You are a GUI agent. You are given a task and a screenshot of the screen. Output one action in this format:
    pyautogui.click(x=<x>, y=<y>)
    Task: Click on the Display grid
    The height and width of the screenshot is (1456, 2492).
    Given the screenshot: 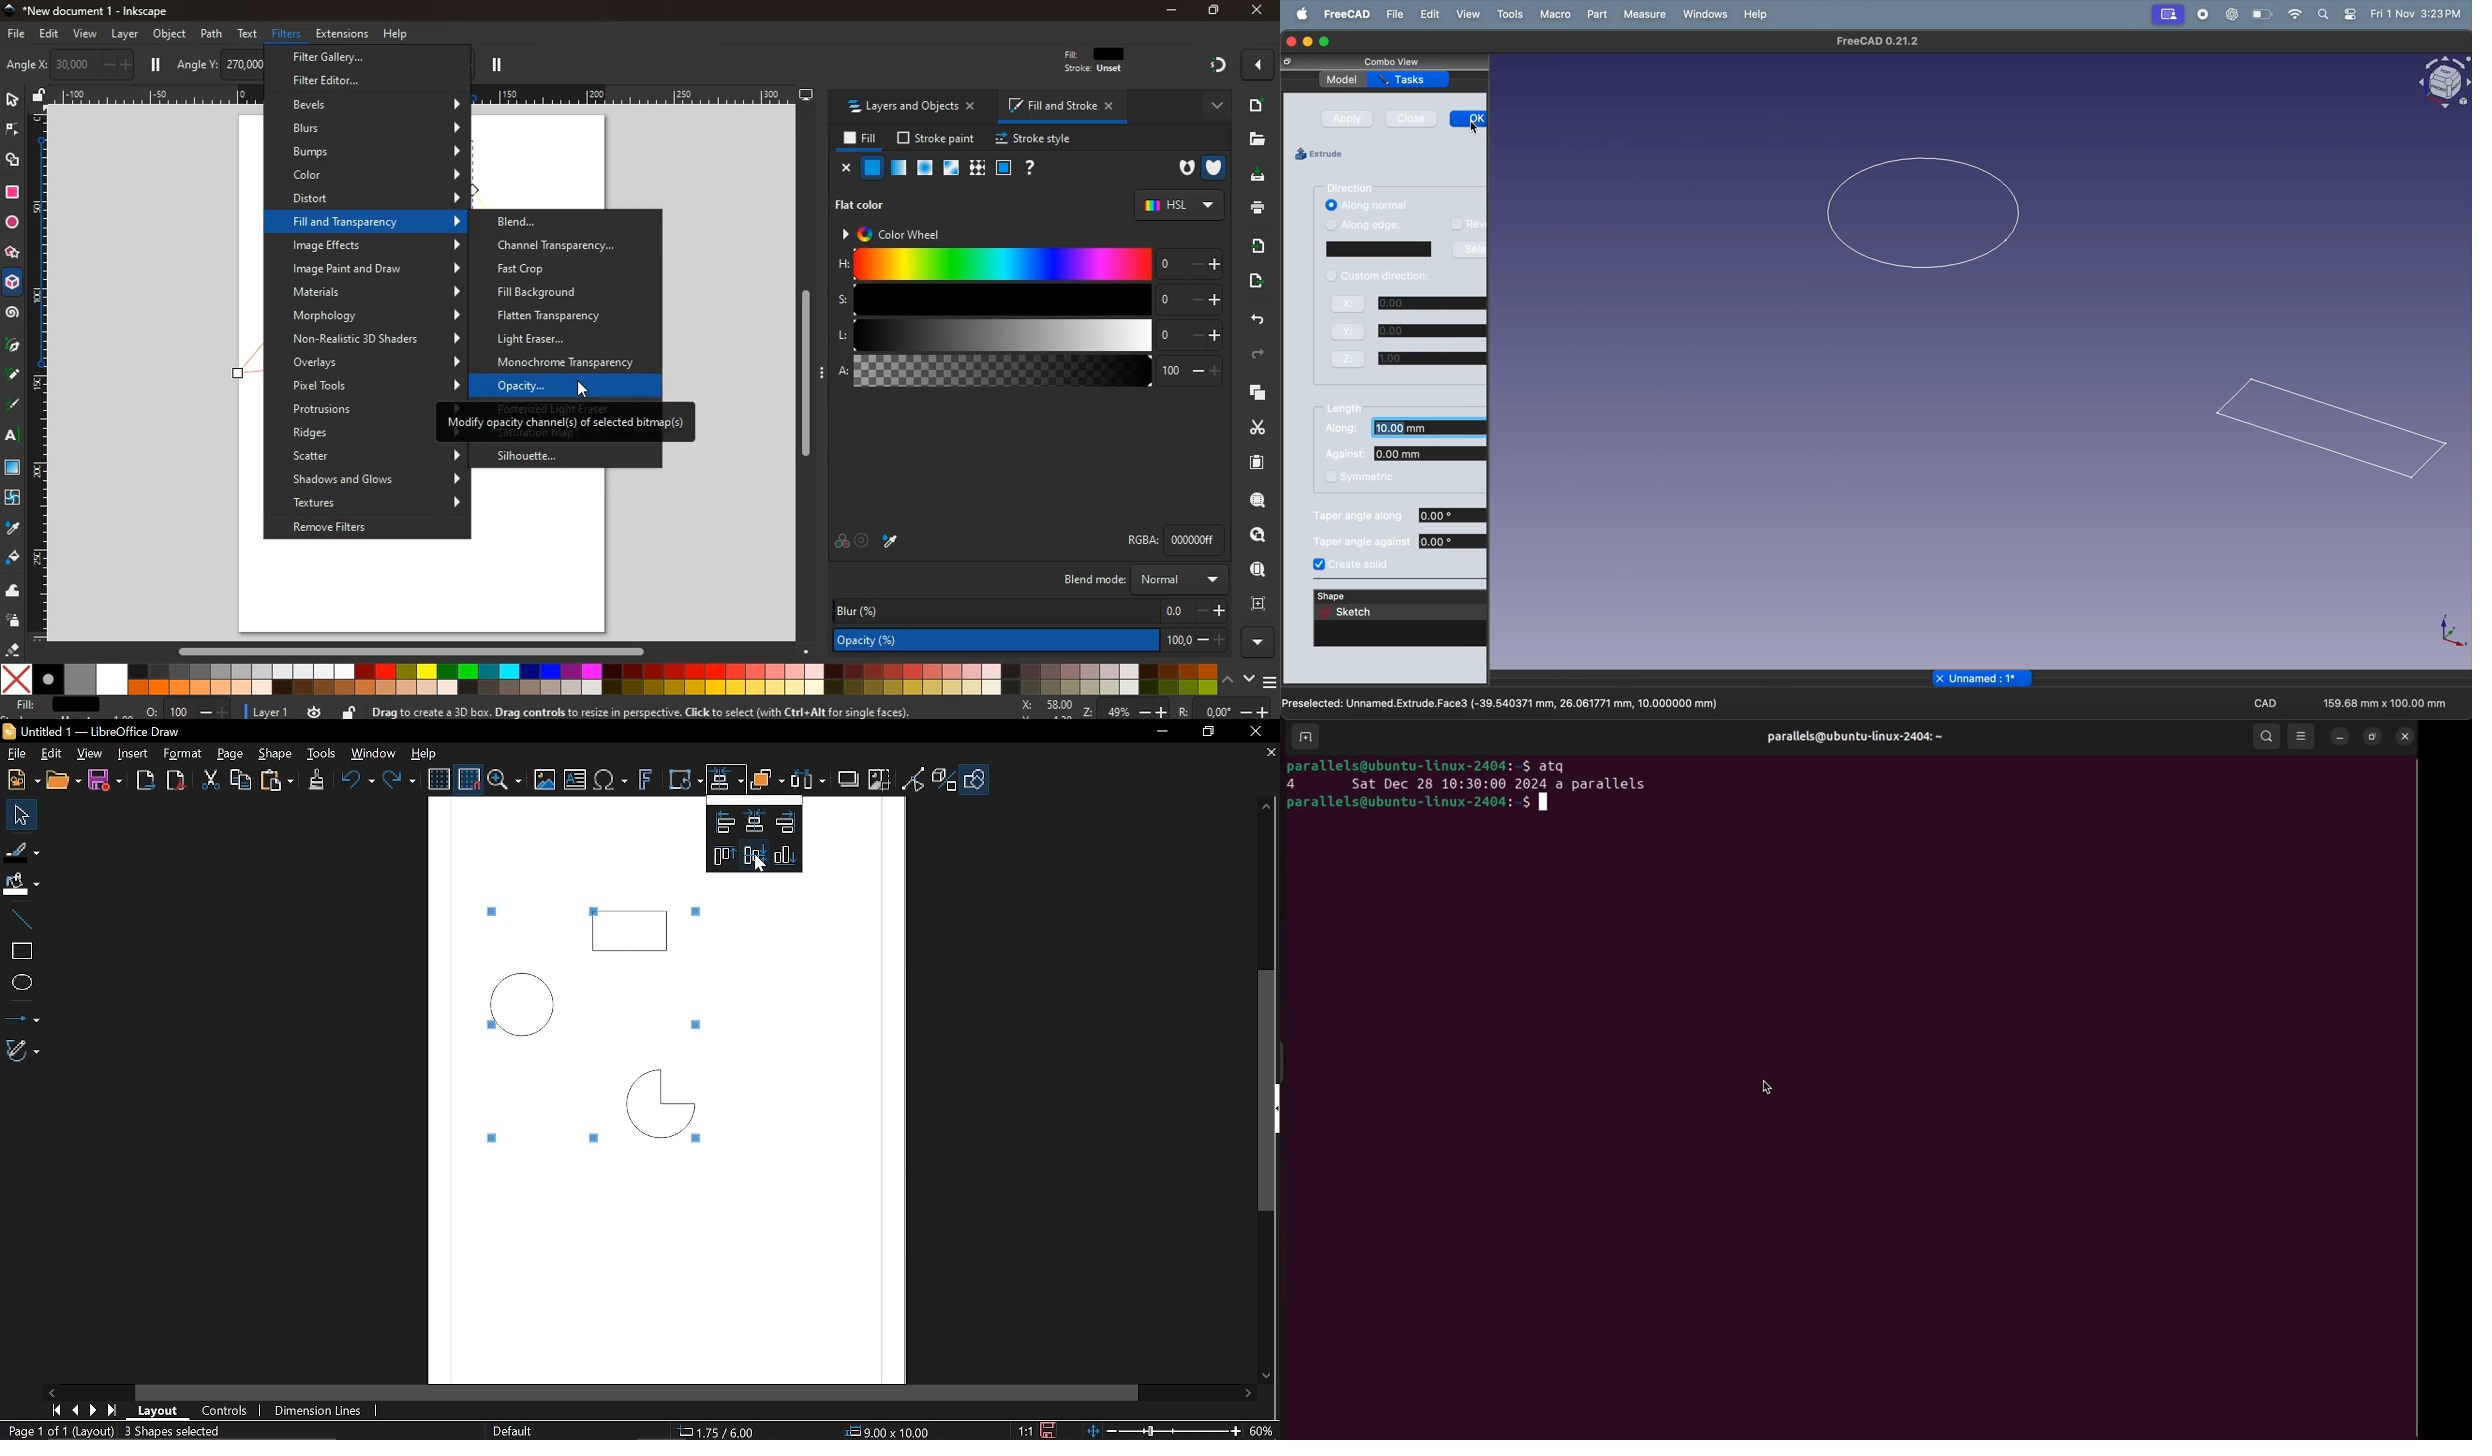 What is the action you would take?
    pyautogui.click(x=438, y=779)
    